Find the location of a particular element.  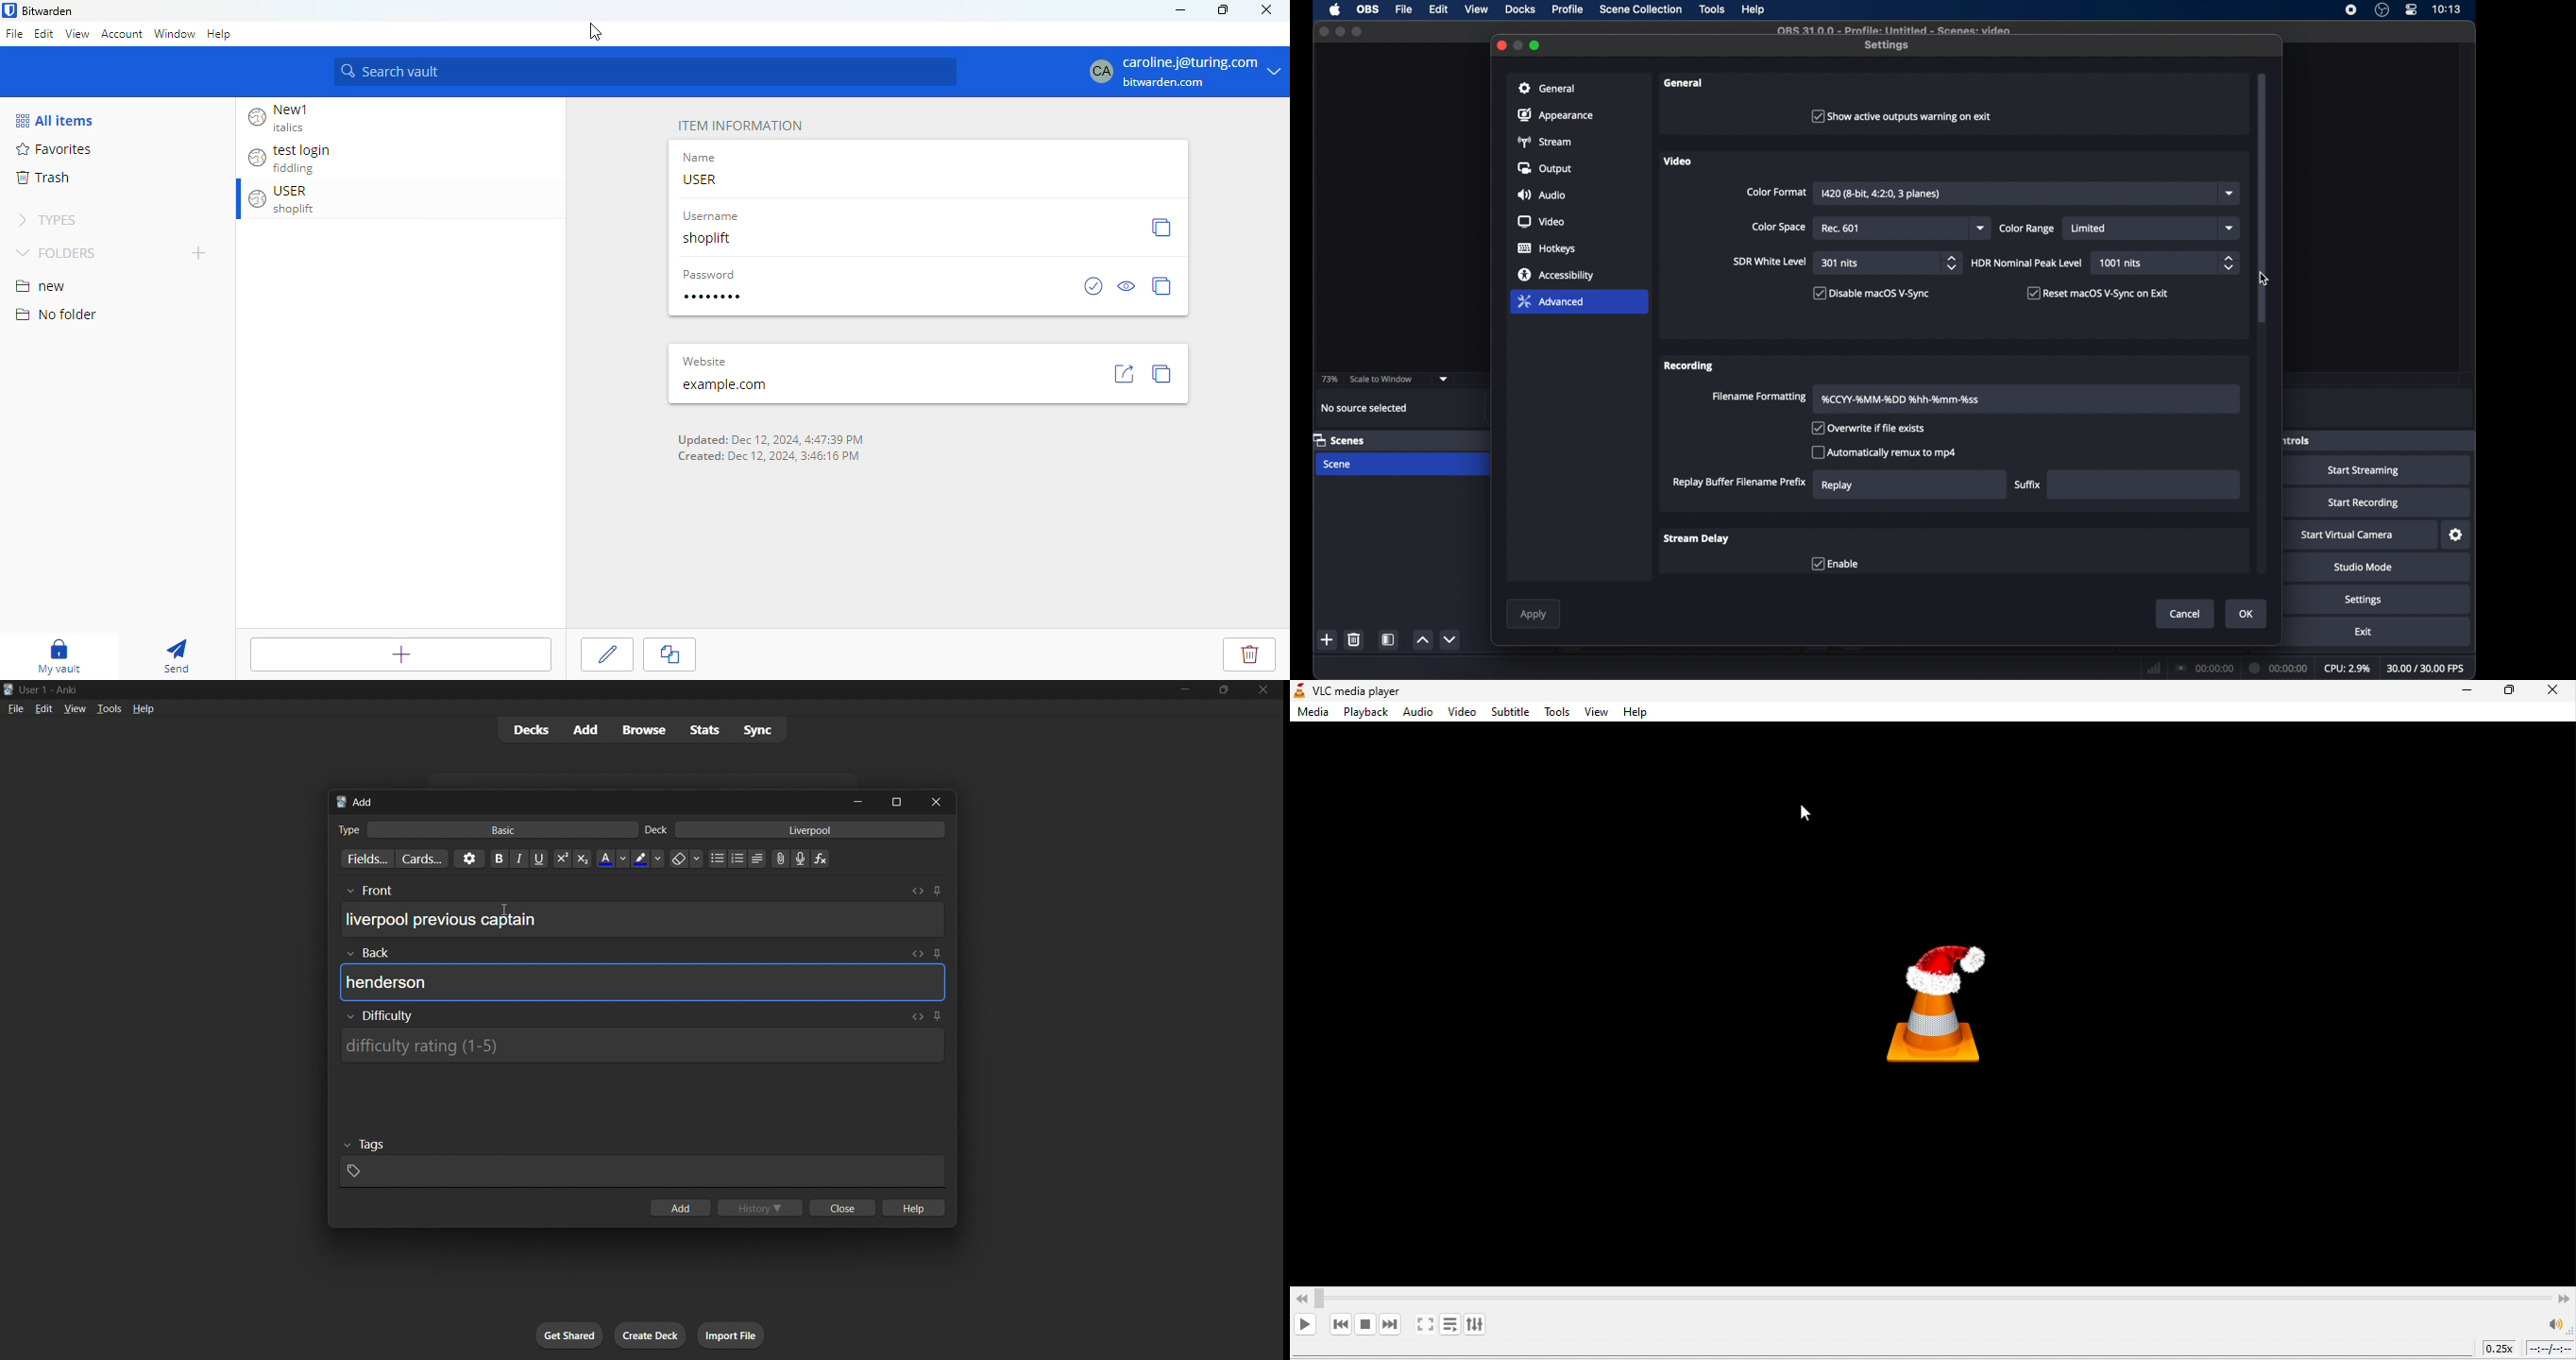

ITEM INFORMATION is located at coordinates (739, 126).